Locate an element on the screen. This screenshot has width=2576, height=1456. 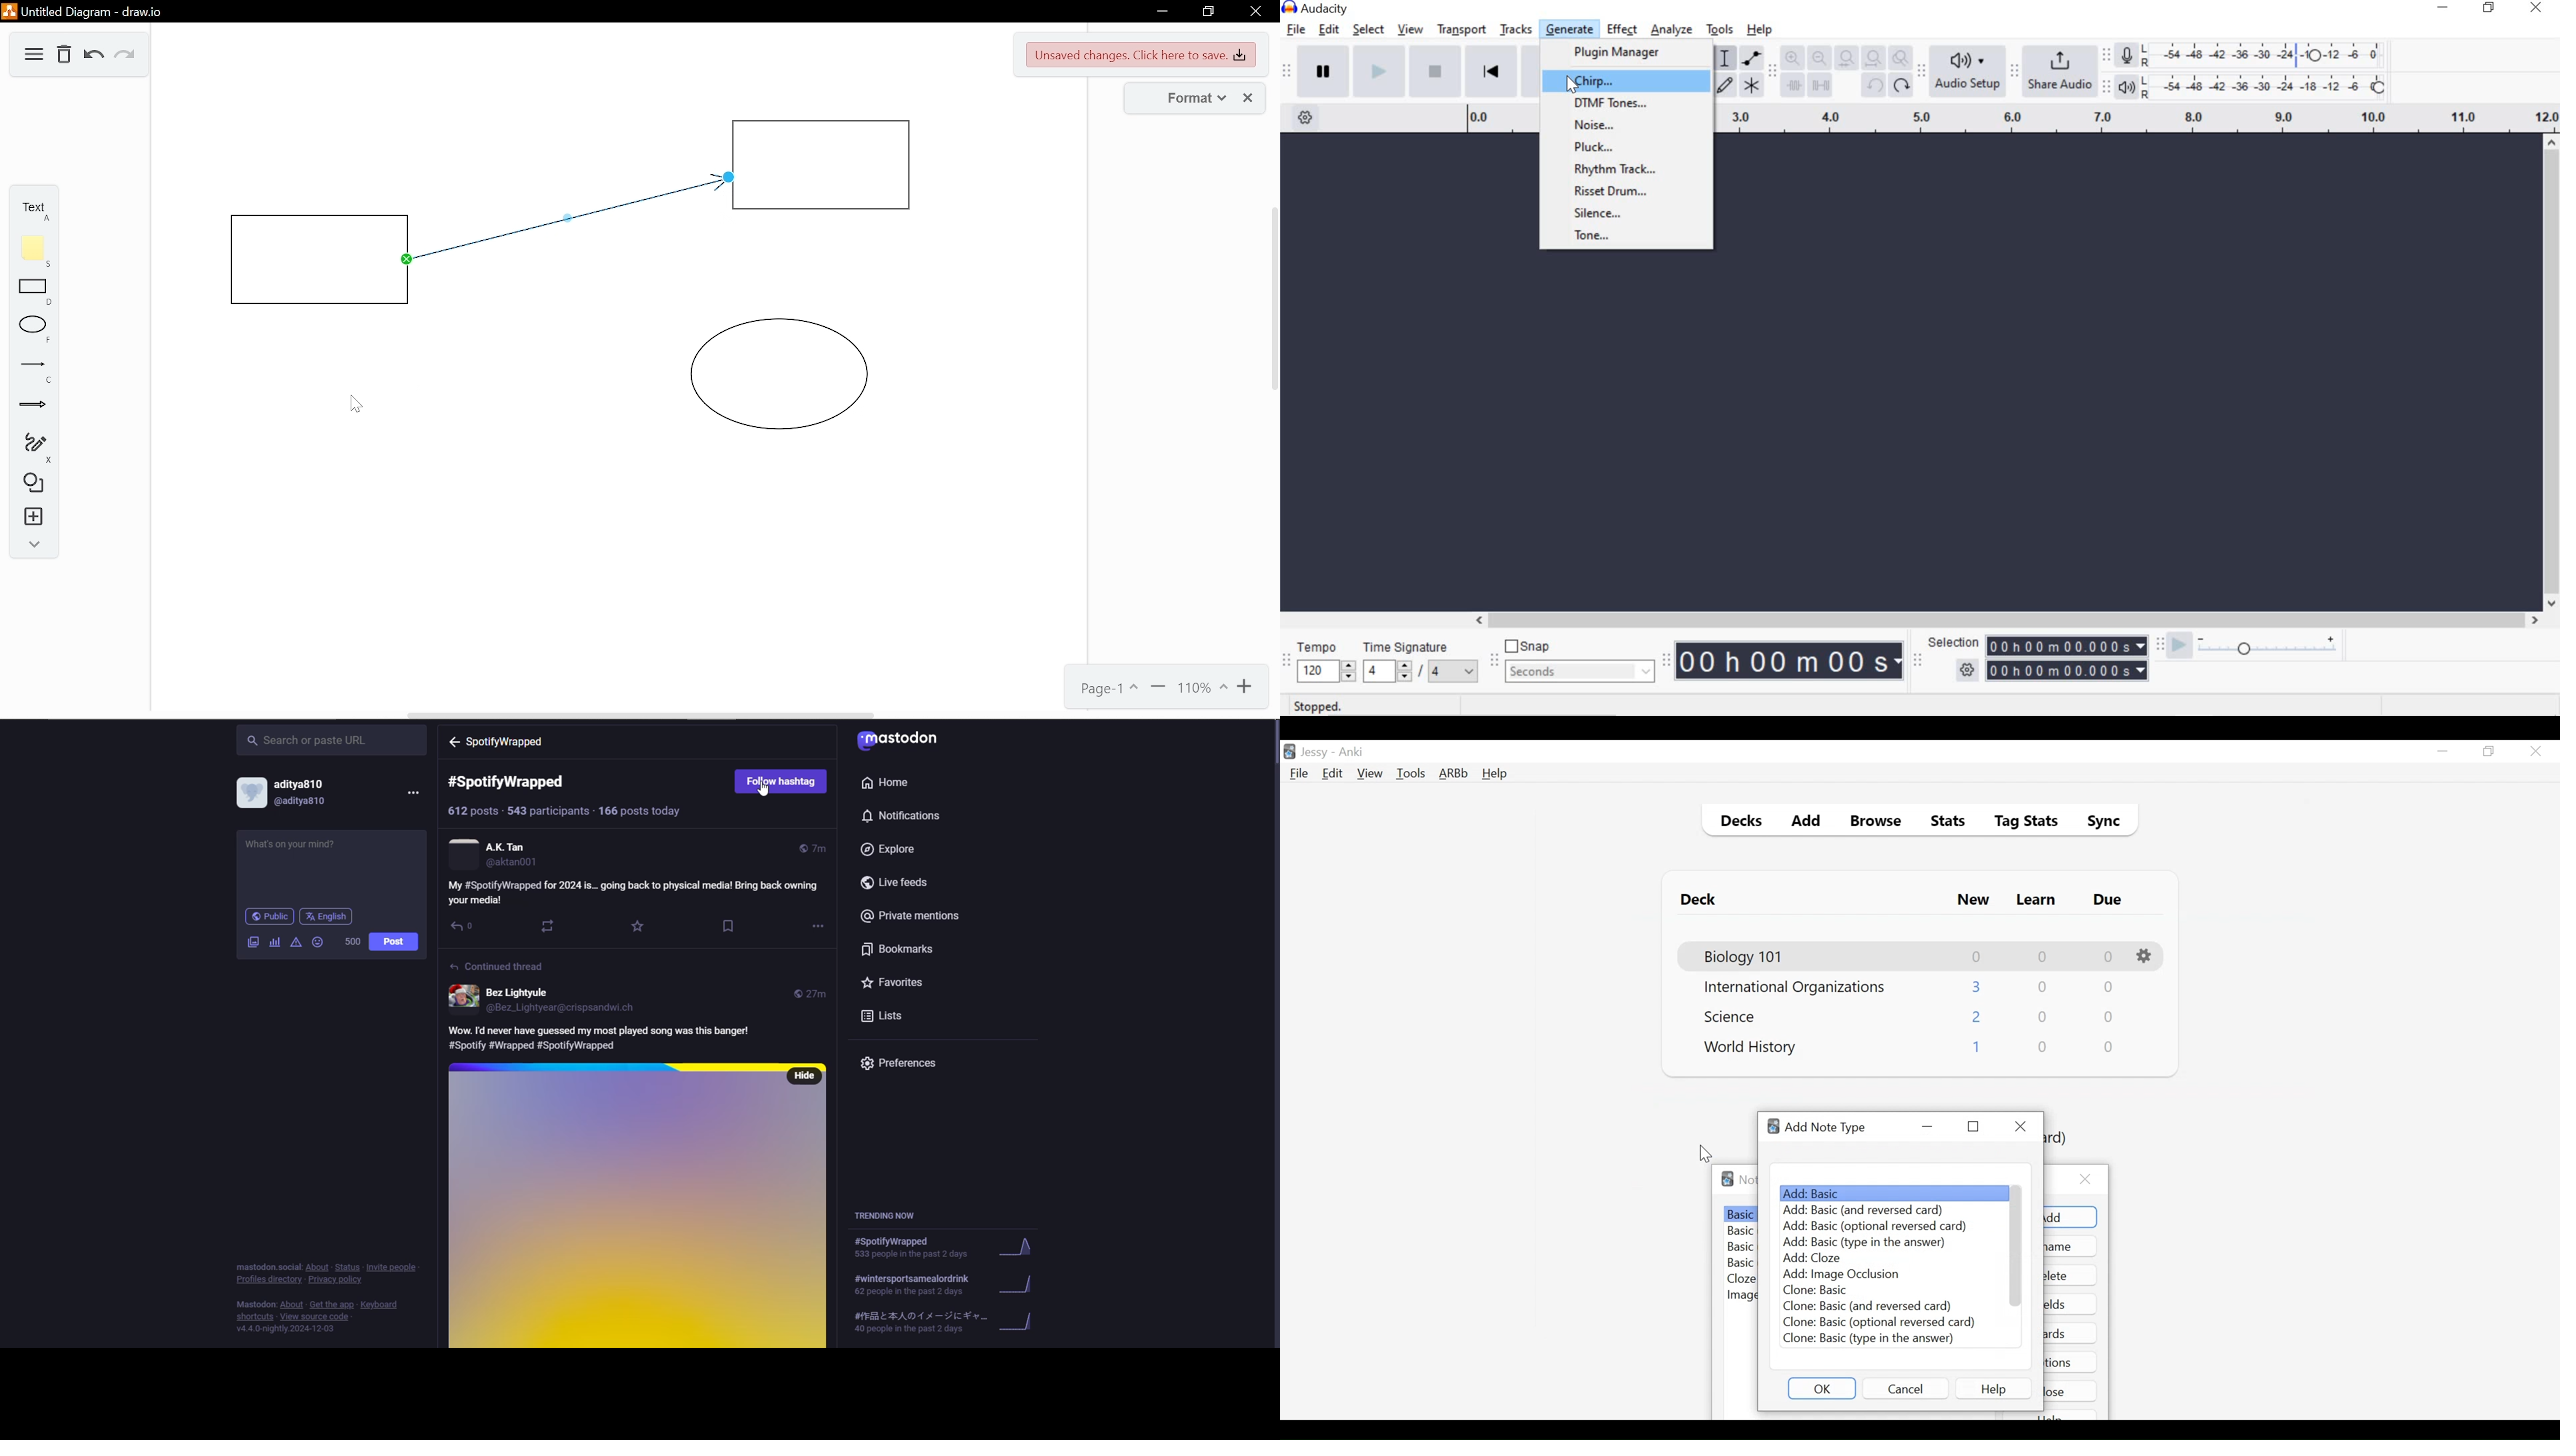
participants is located at coordinates (548, 811).